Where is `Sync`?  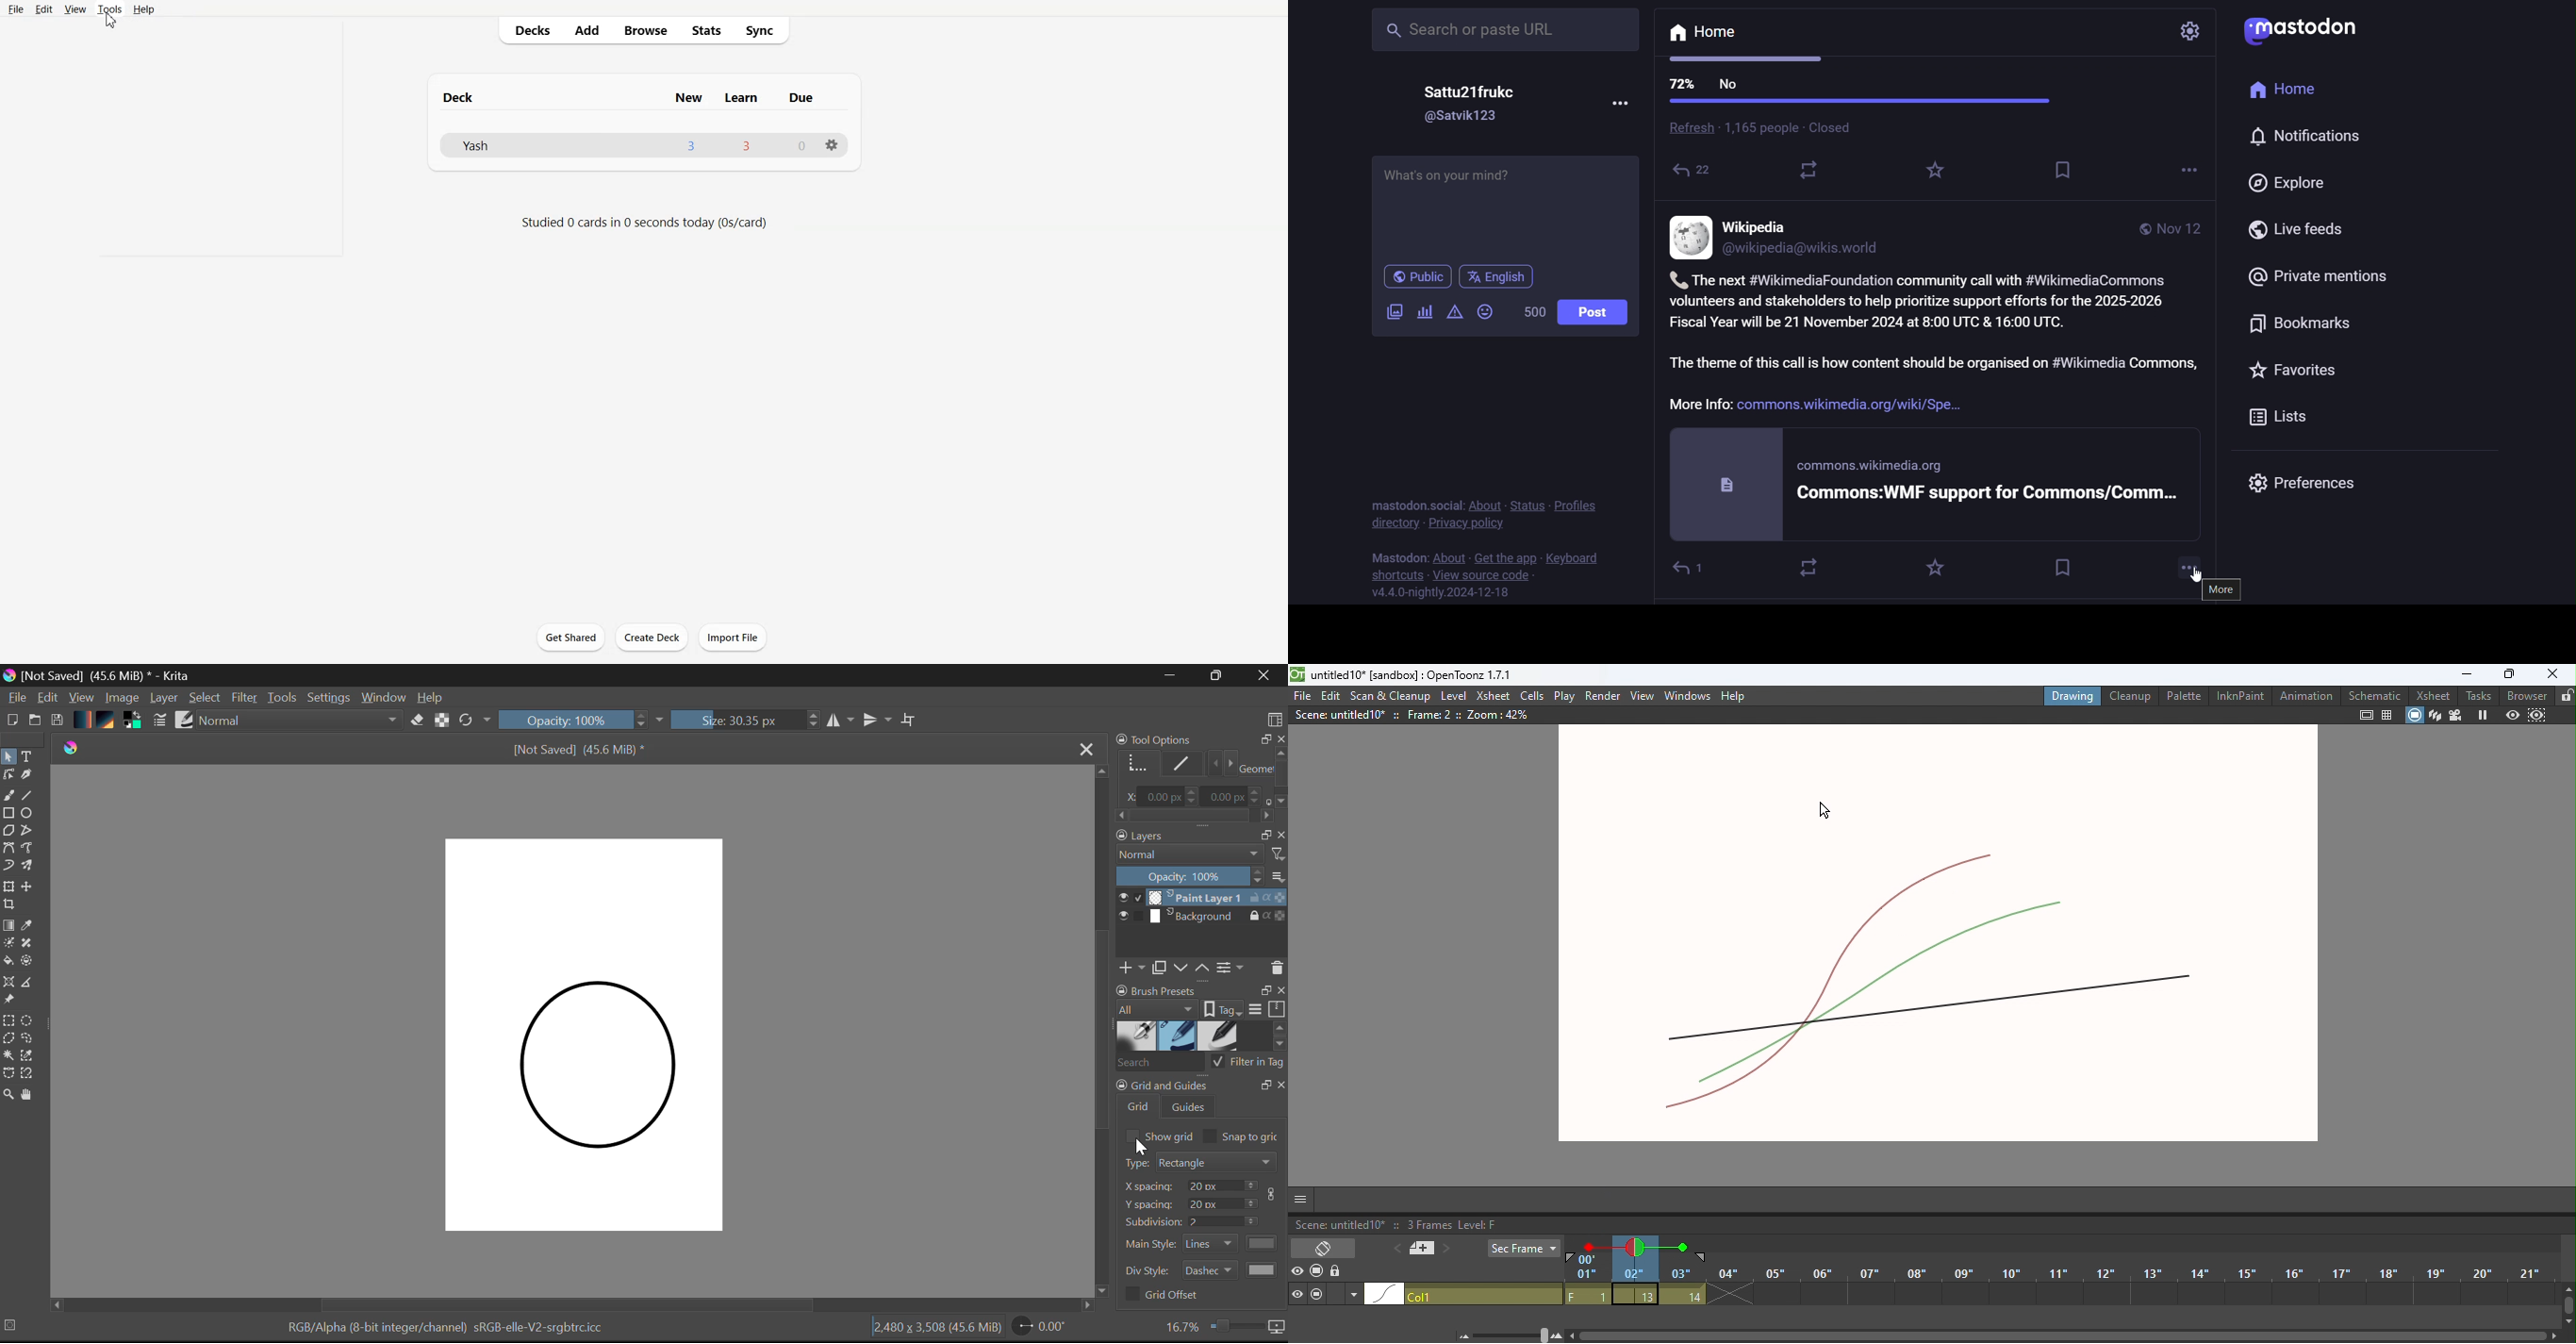
Sync is located at coordinates (761, 31).